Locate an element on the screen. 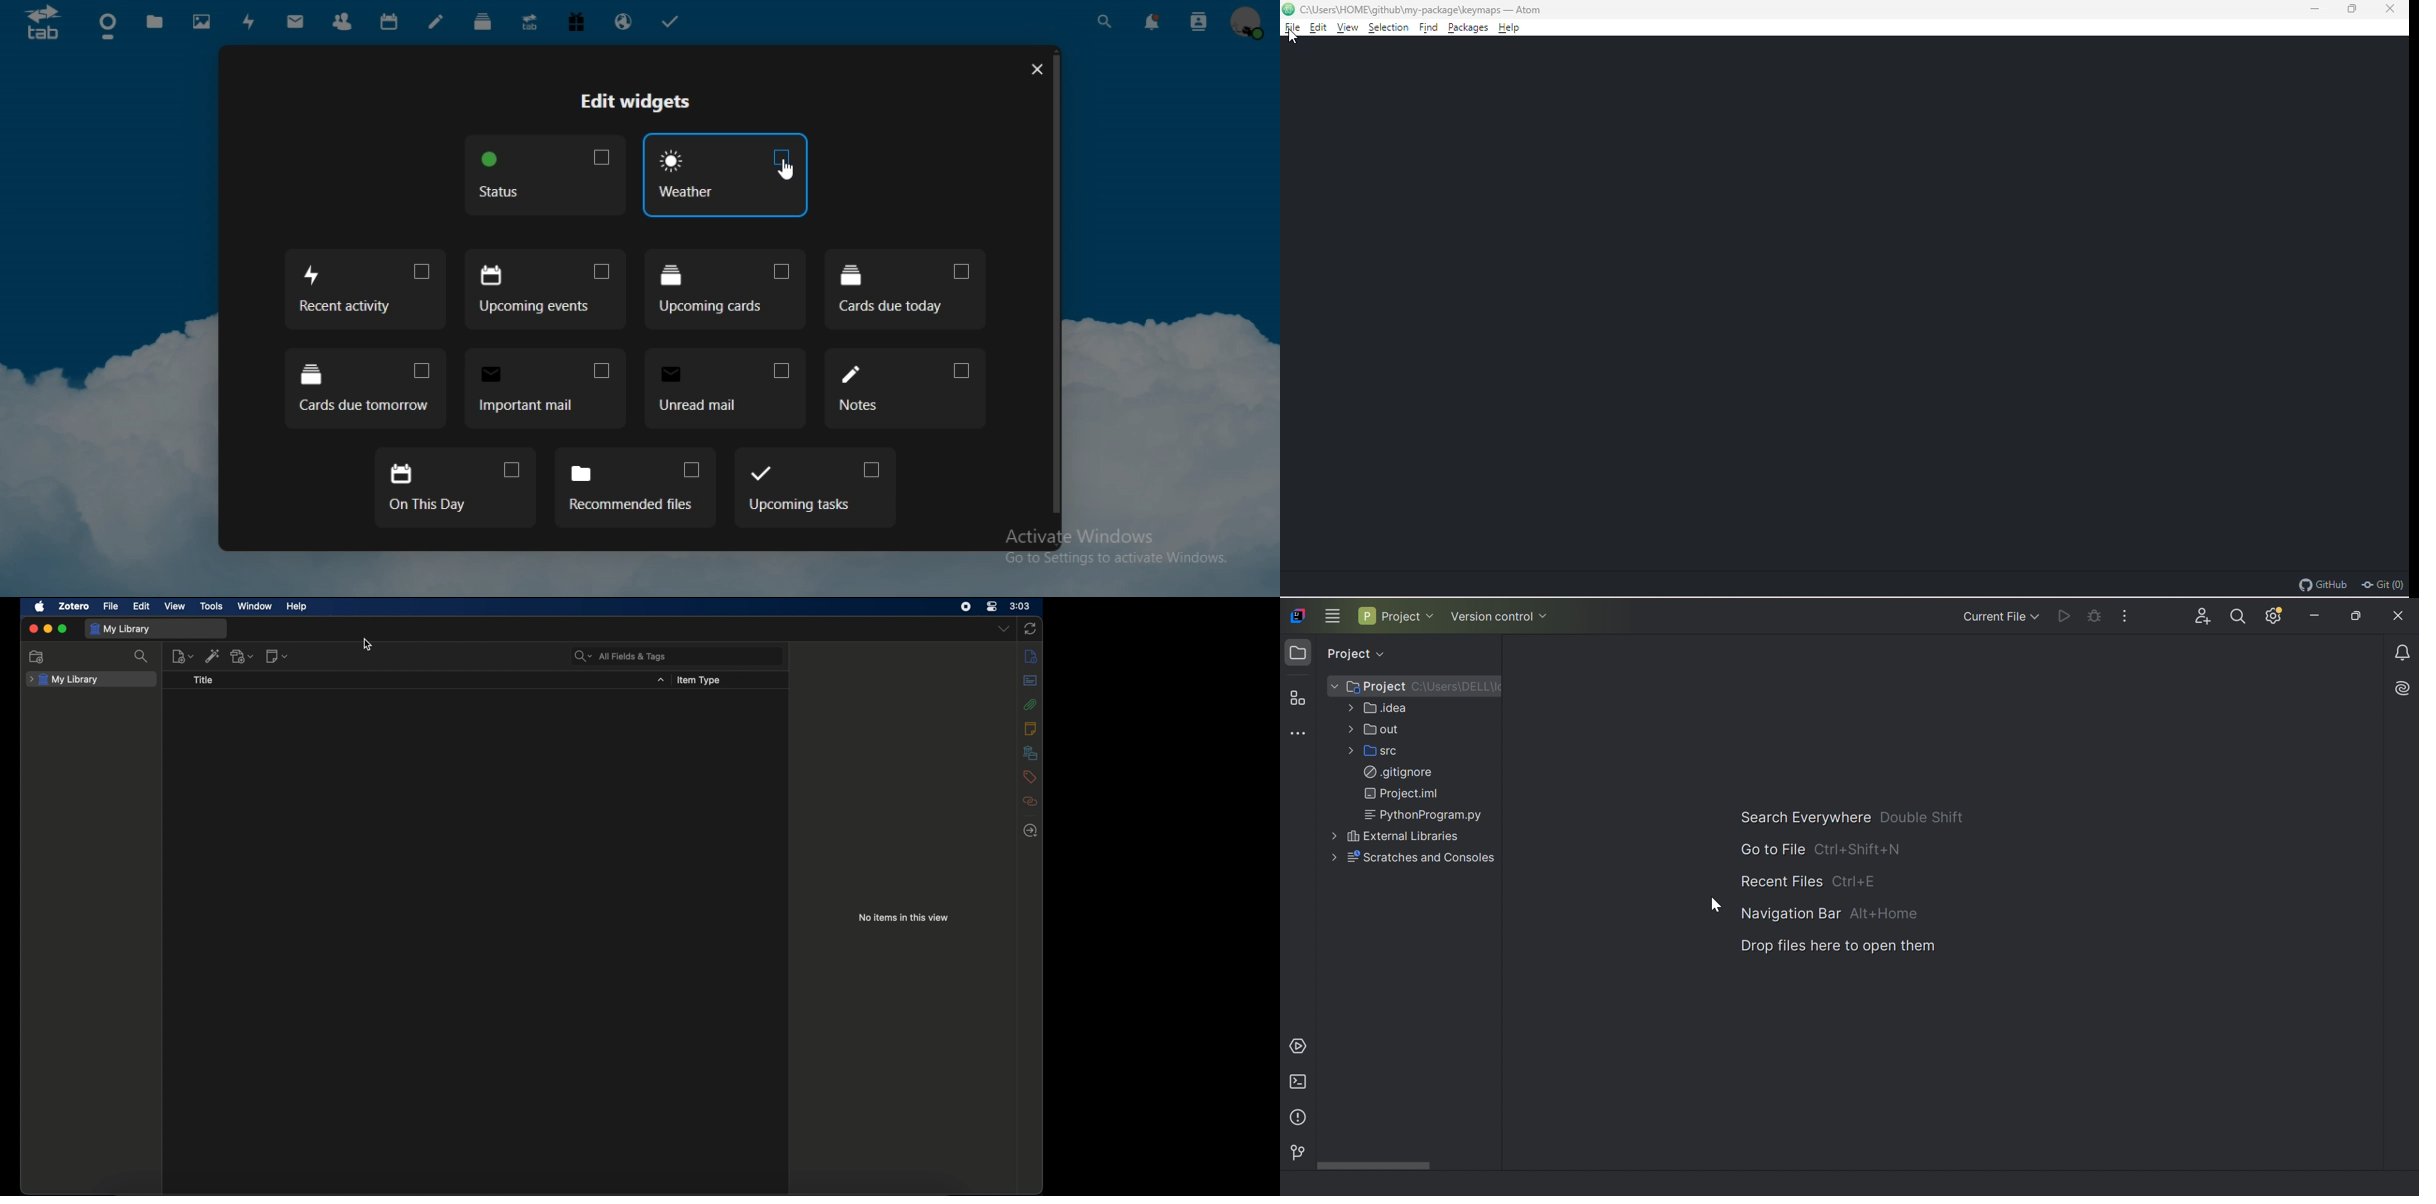  my library is located at coordinates (119, 629).